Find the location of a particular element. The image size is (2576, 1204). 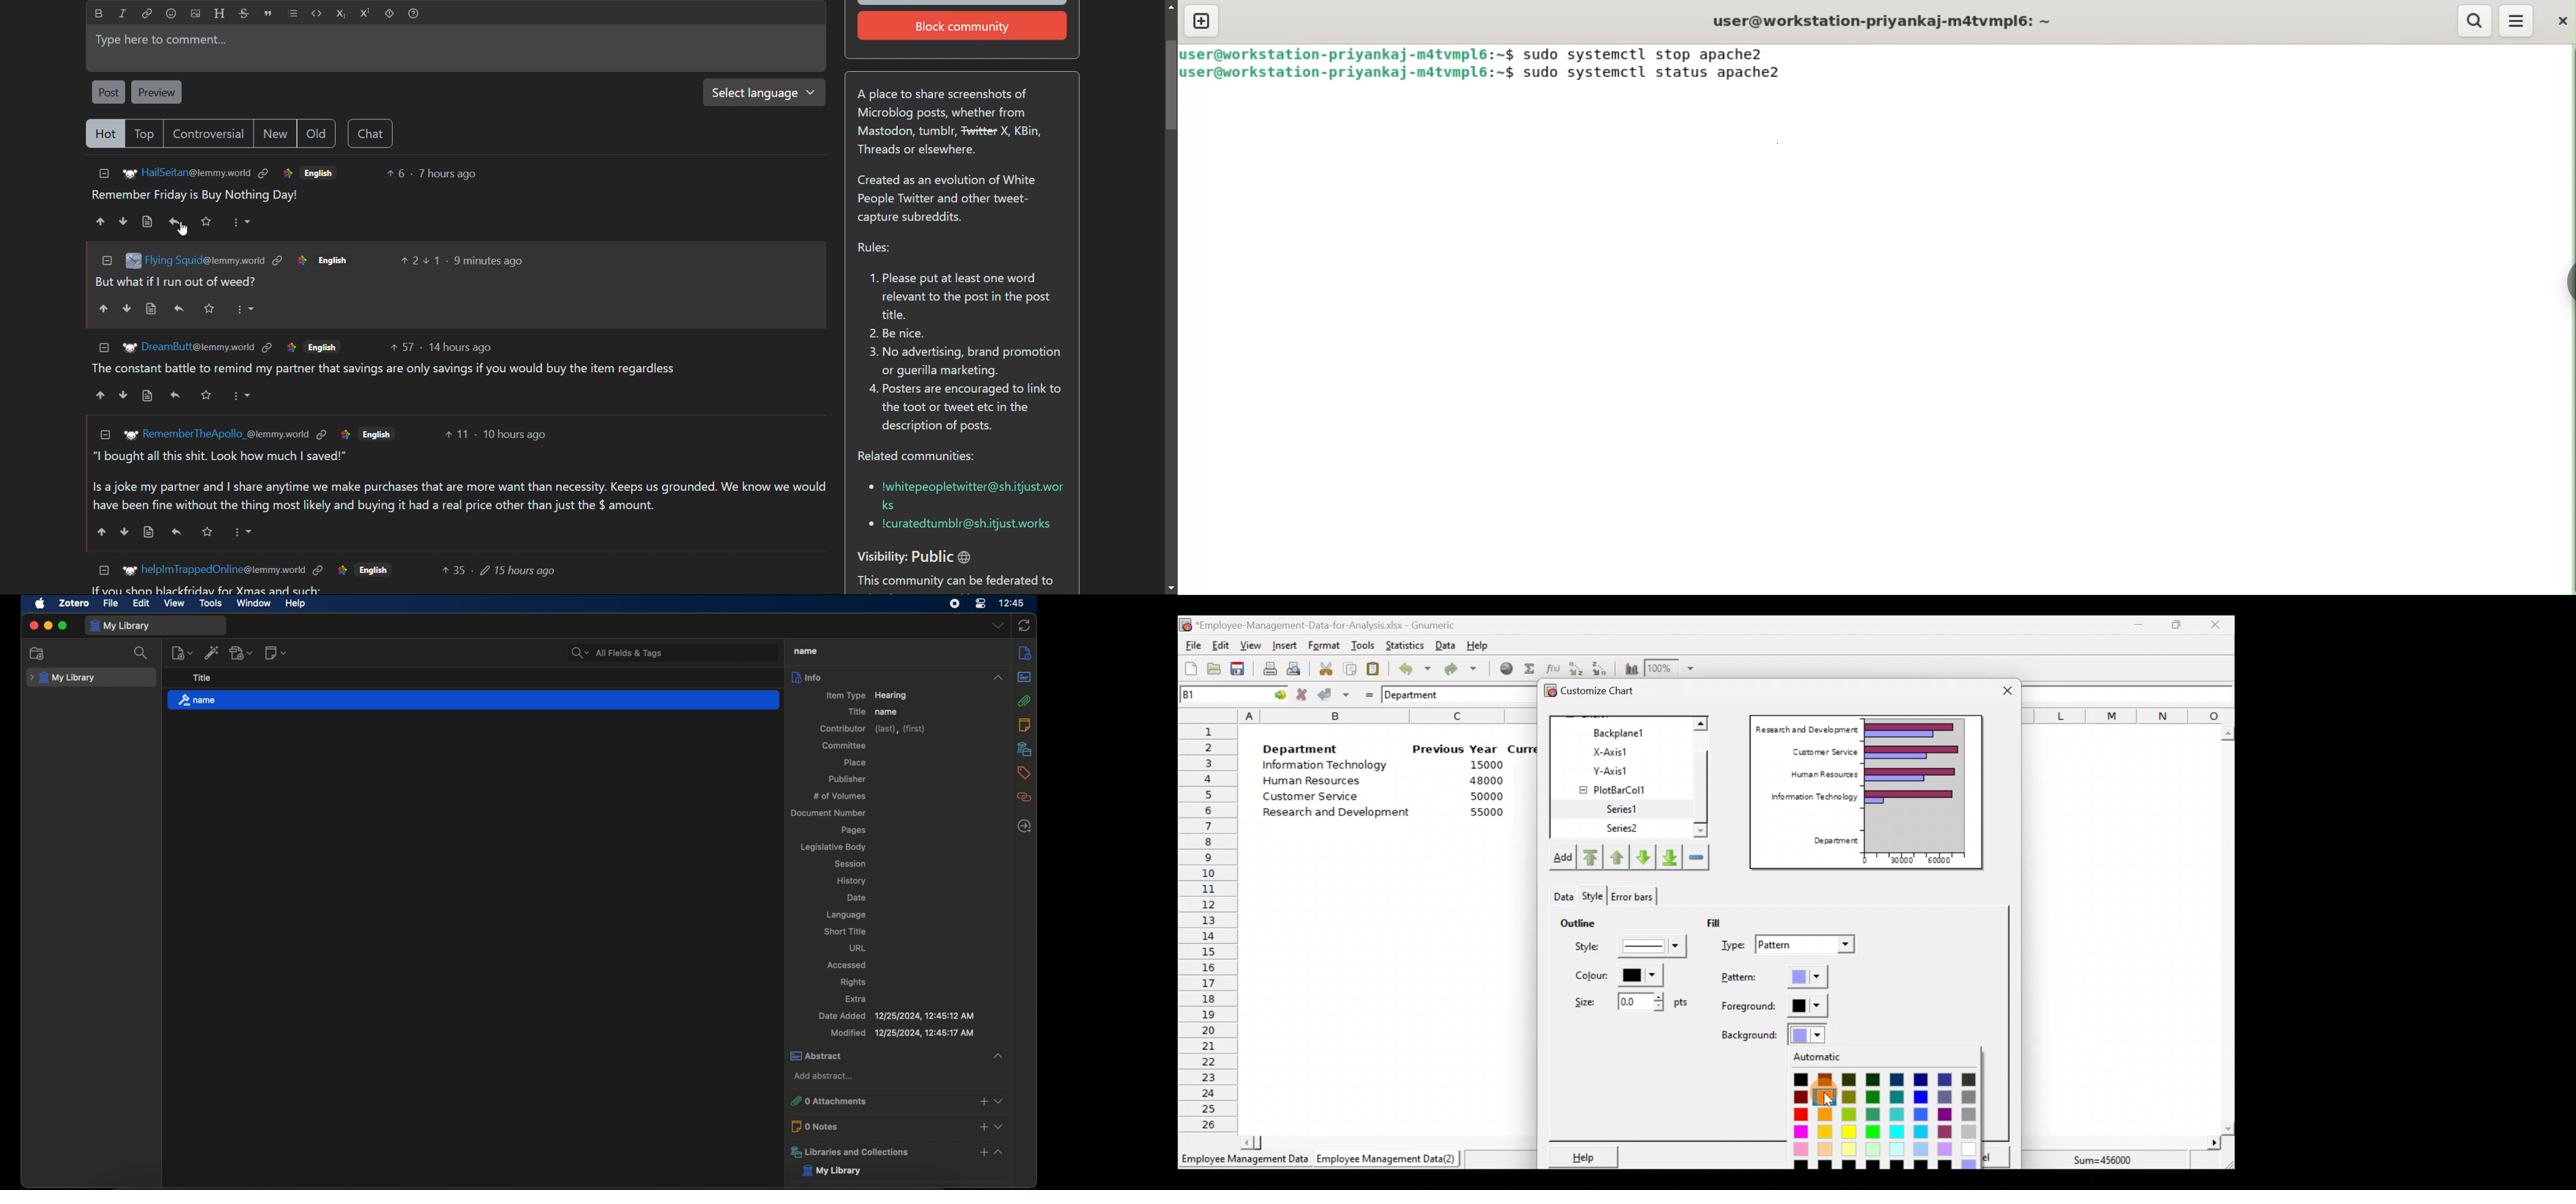

add item by identifier is located at coordinates (212, 652).